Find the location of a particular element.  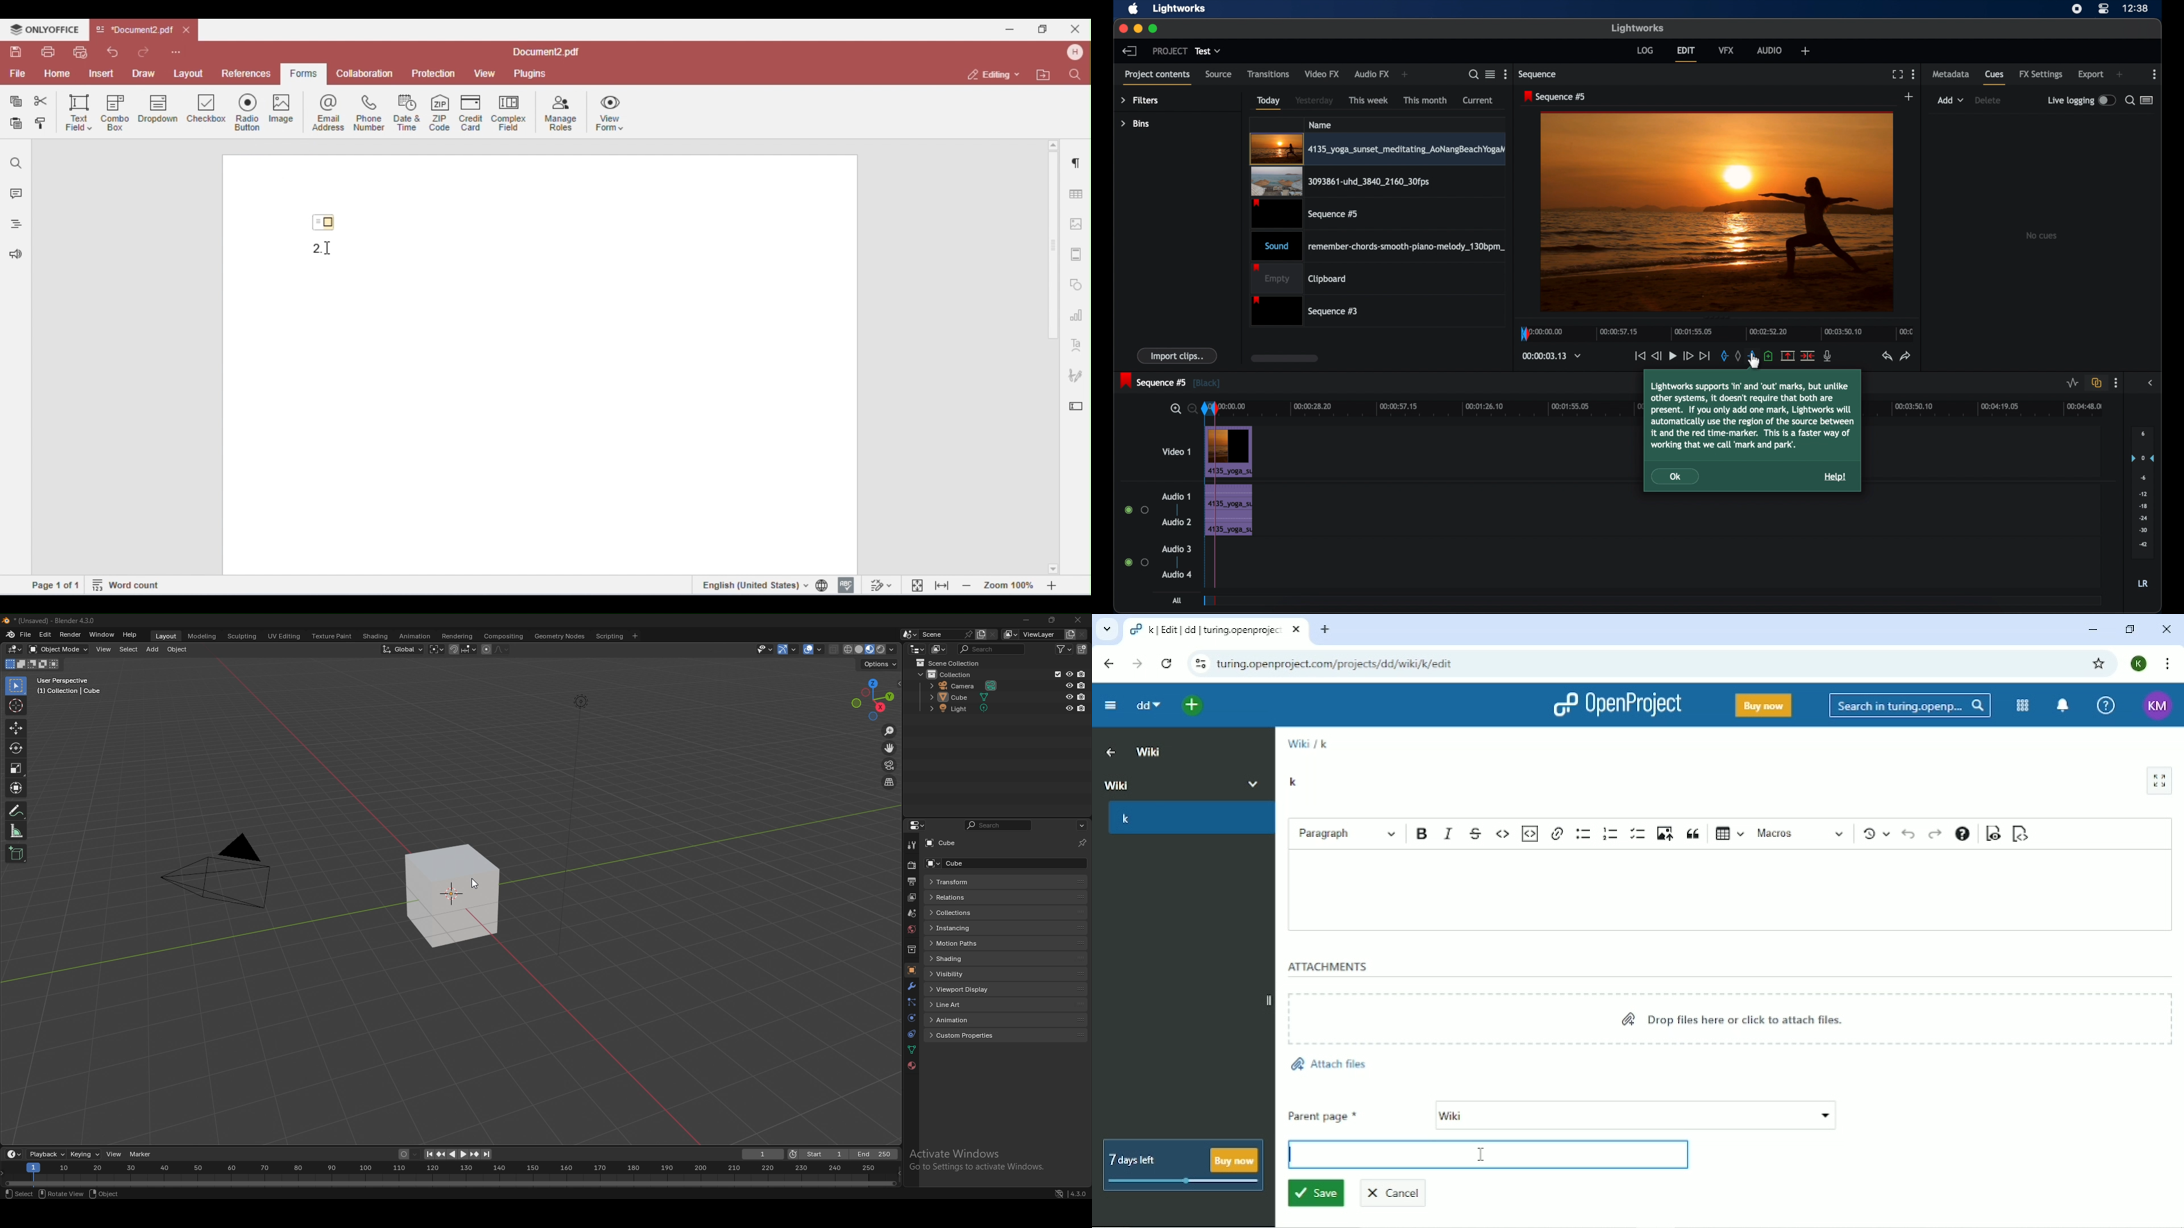

collection is located at coordinates (911, 950).